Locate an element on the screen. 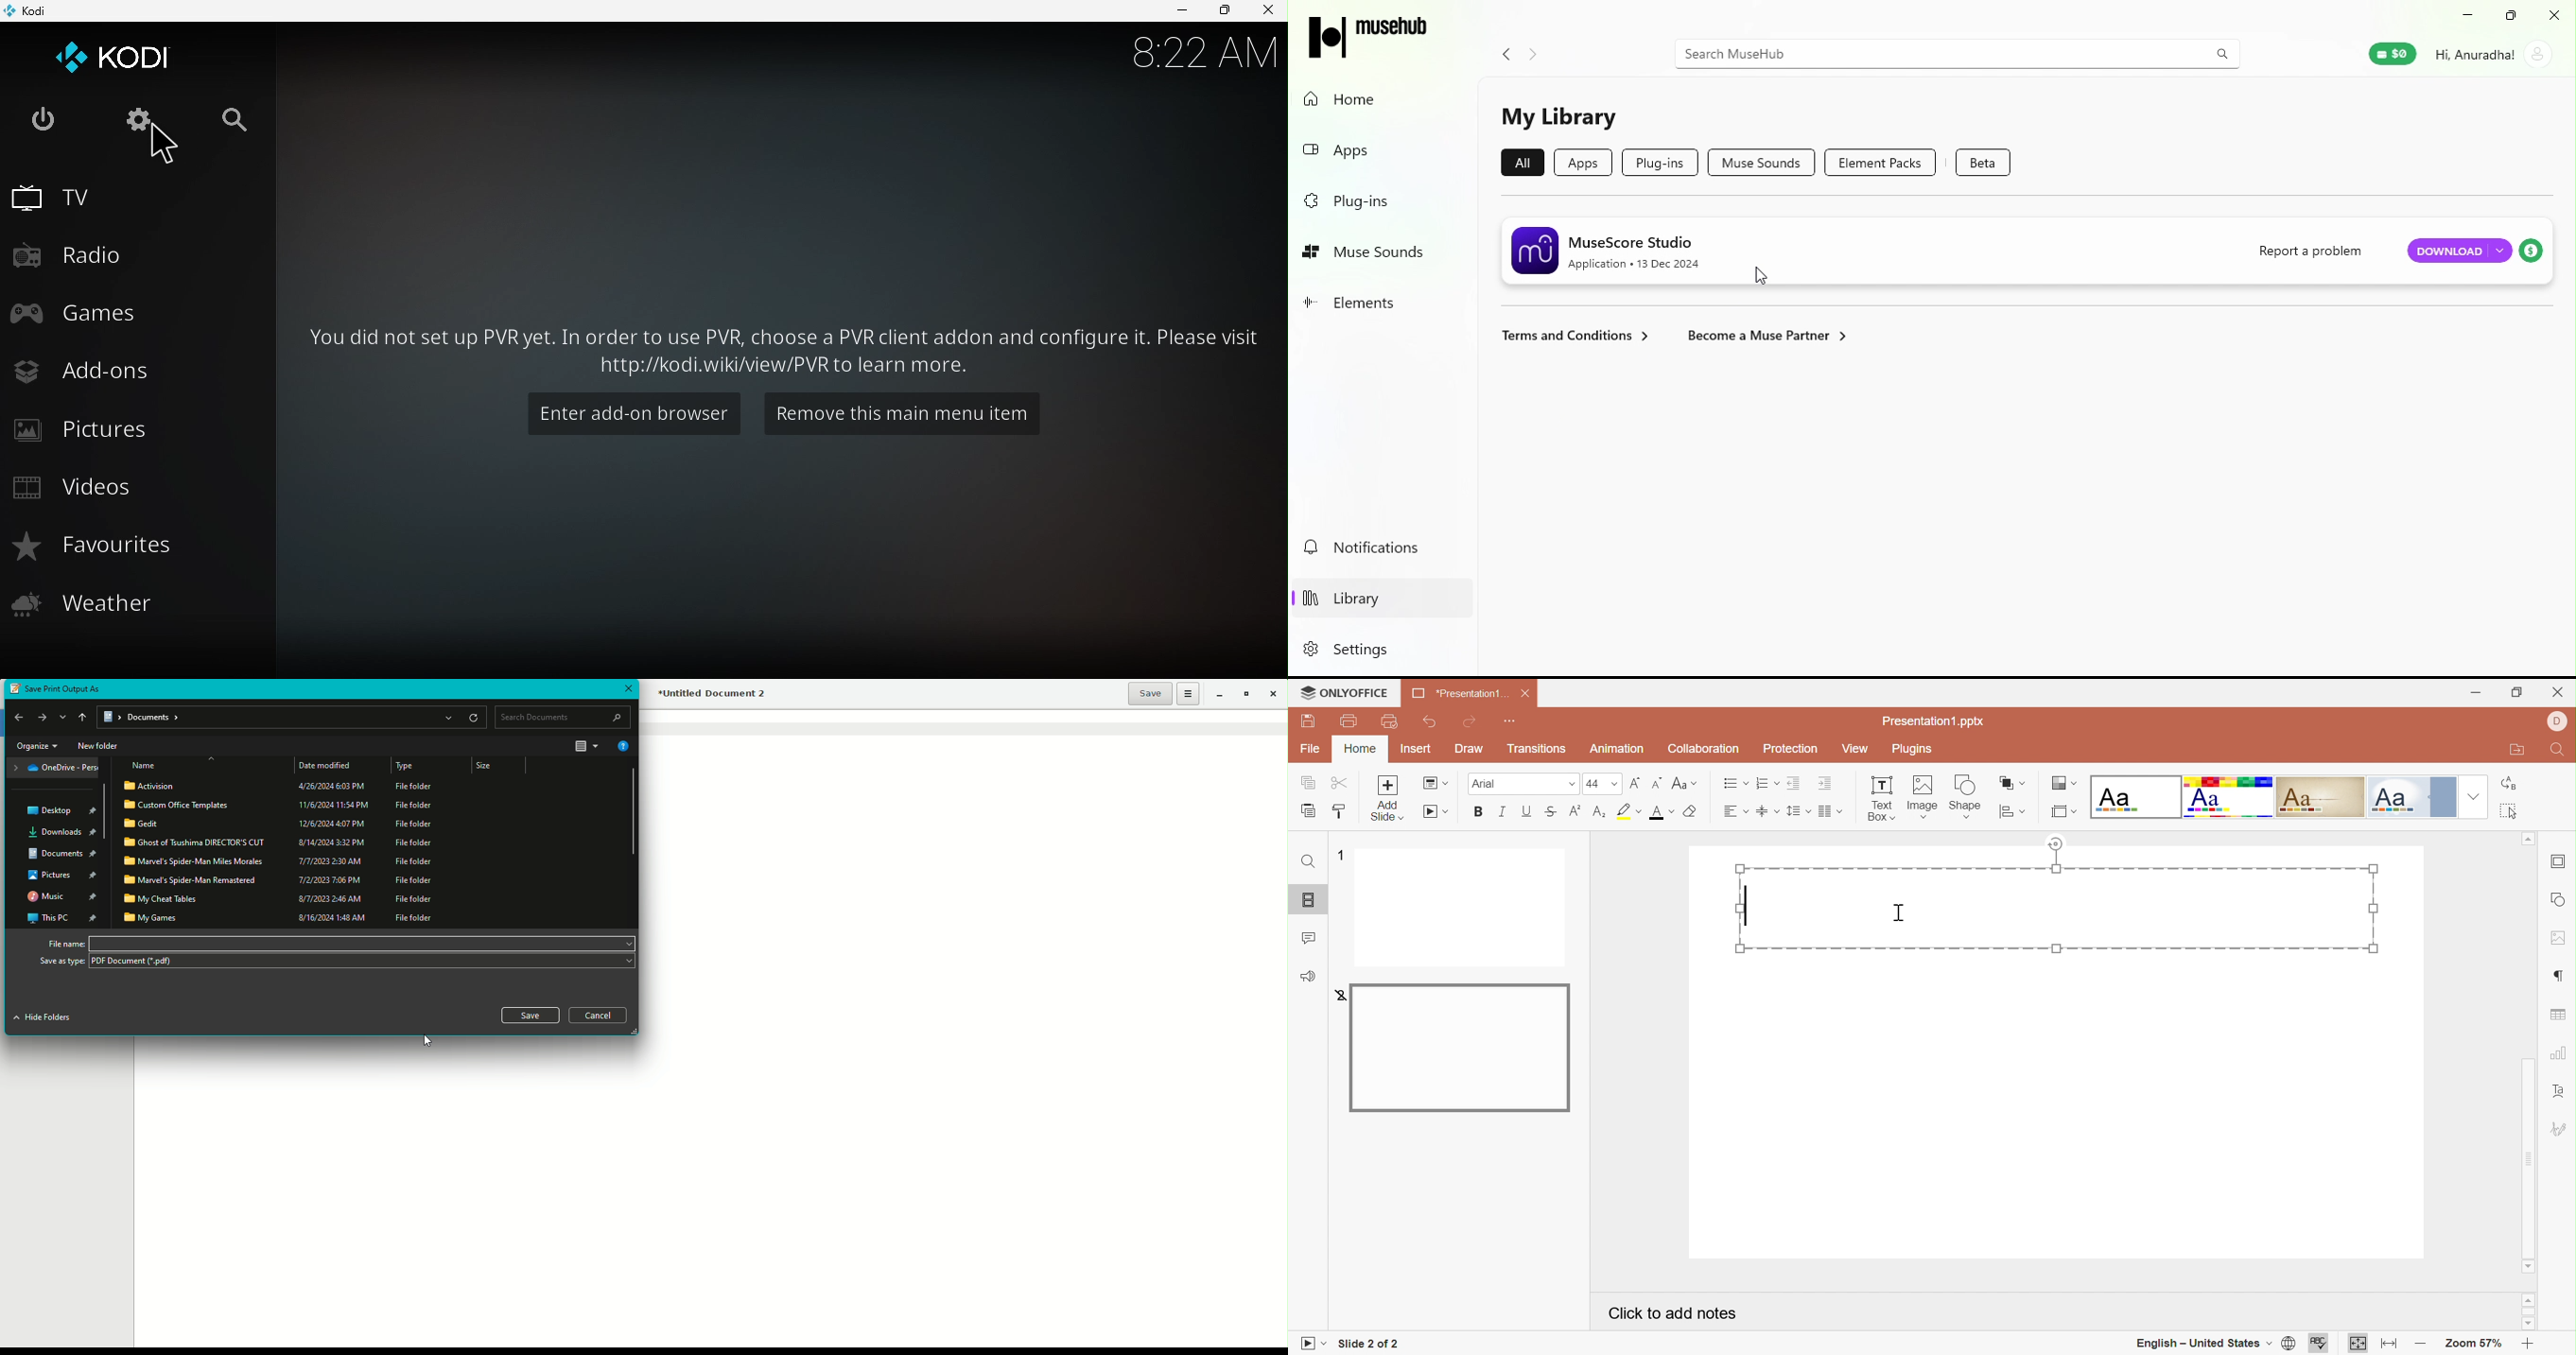 The width and height of the screenshot is (2576, 1372). You did not set up PVR yet. In order to use PVR, choose a PVR client addon and configure it. Please visit http:/kodi/wiki/PVR to learn more. is located at coordinates (783, 347).